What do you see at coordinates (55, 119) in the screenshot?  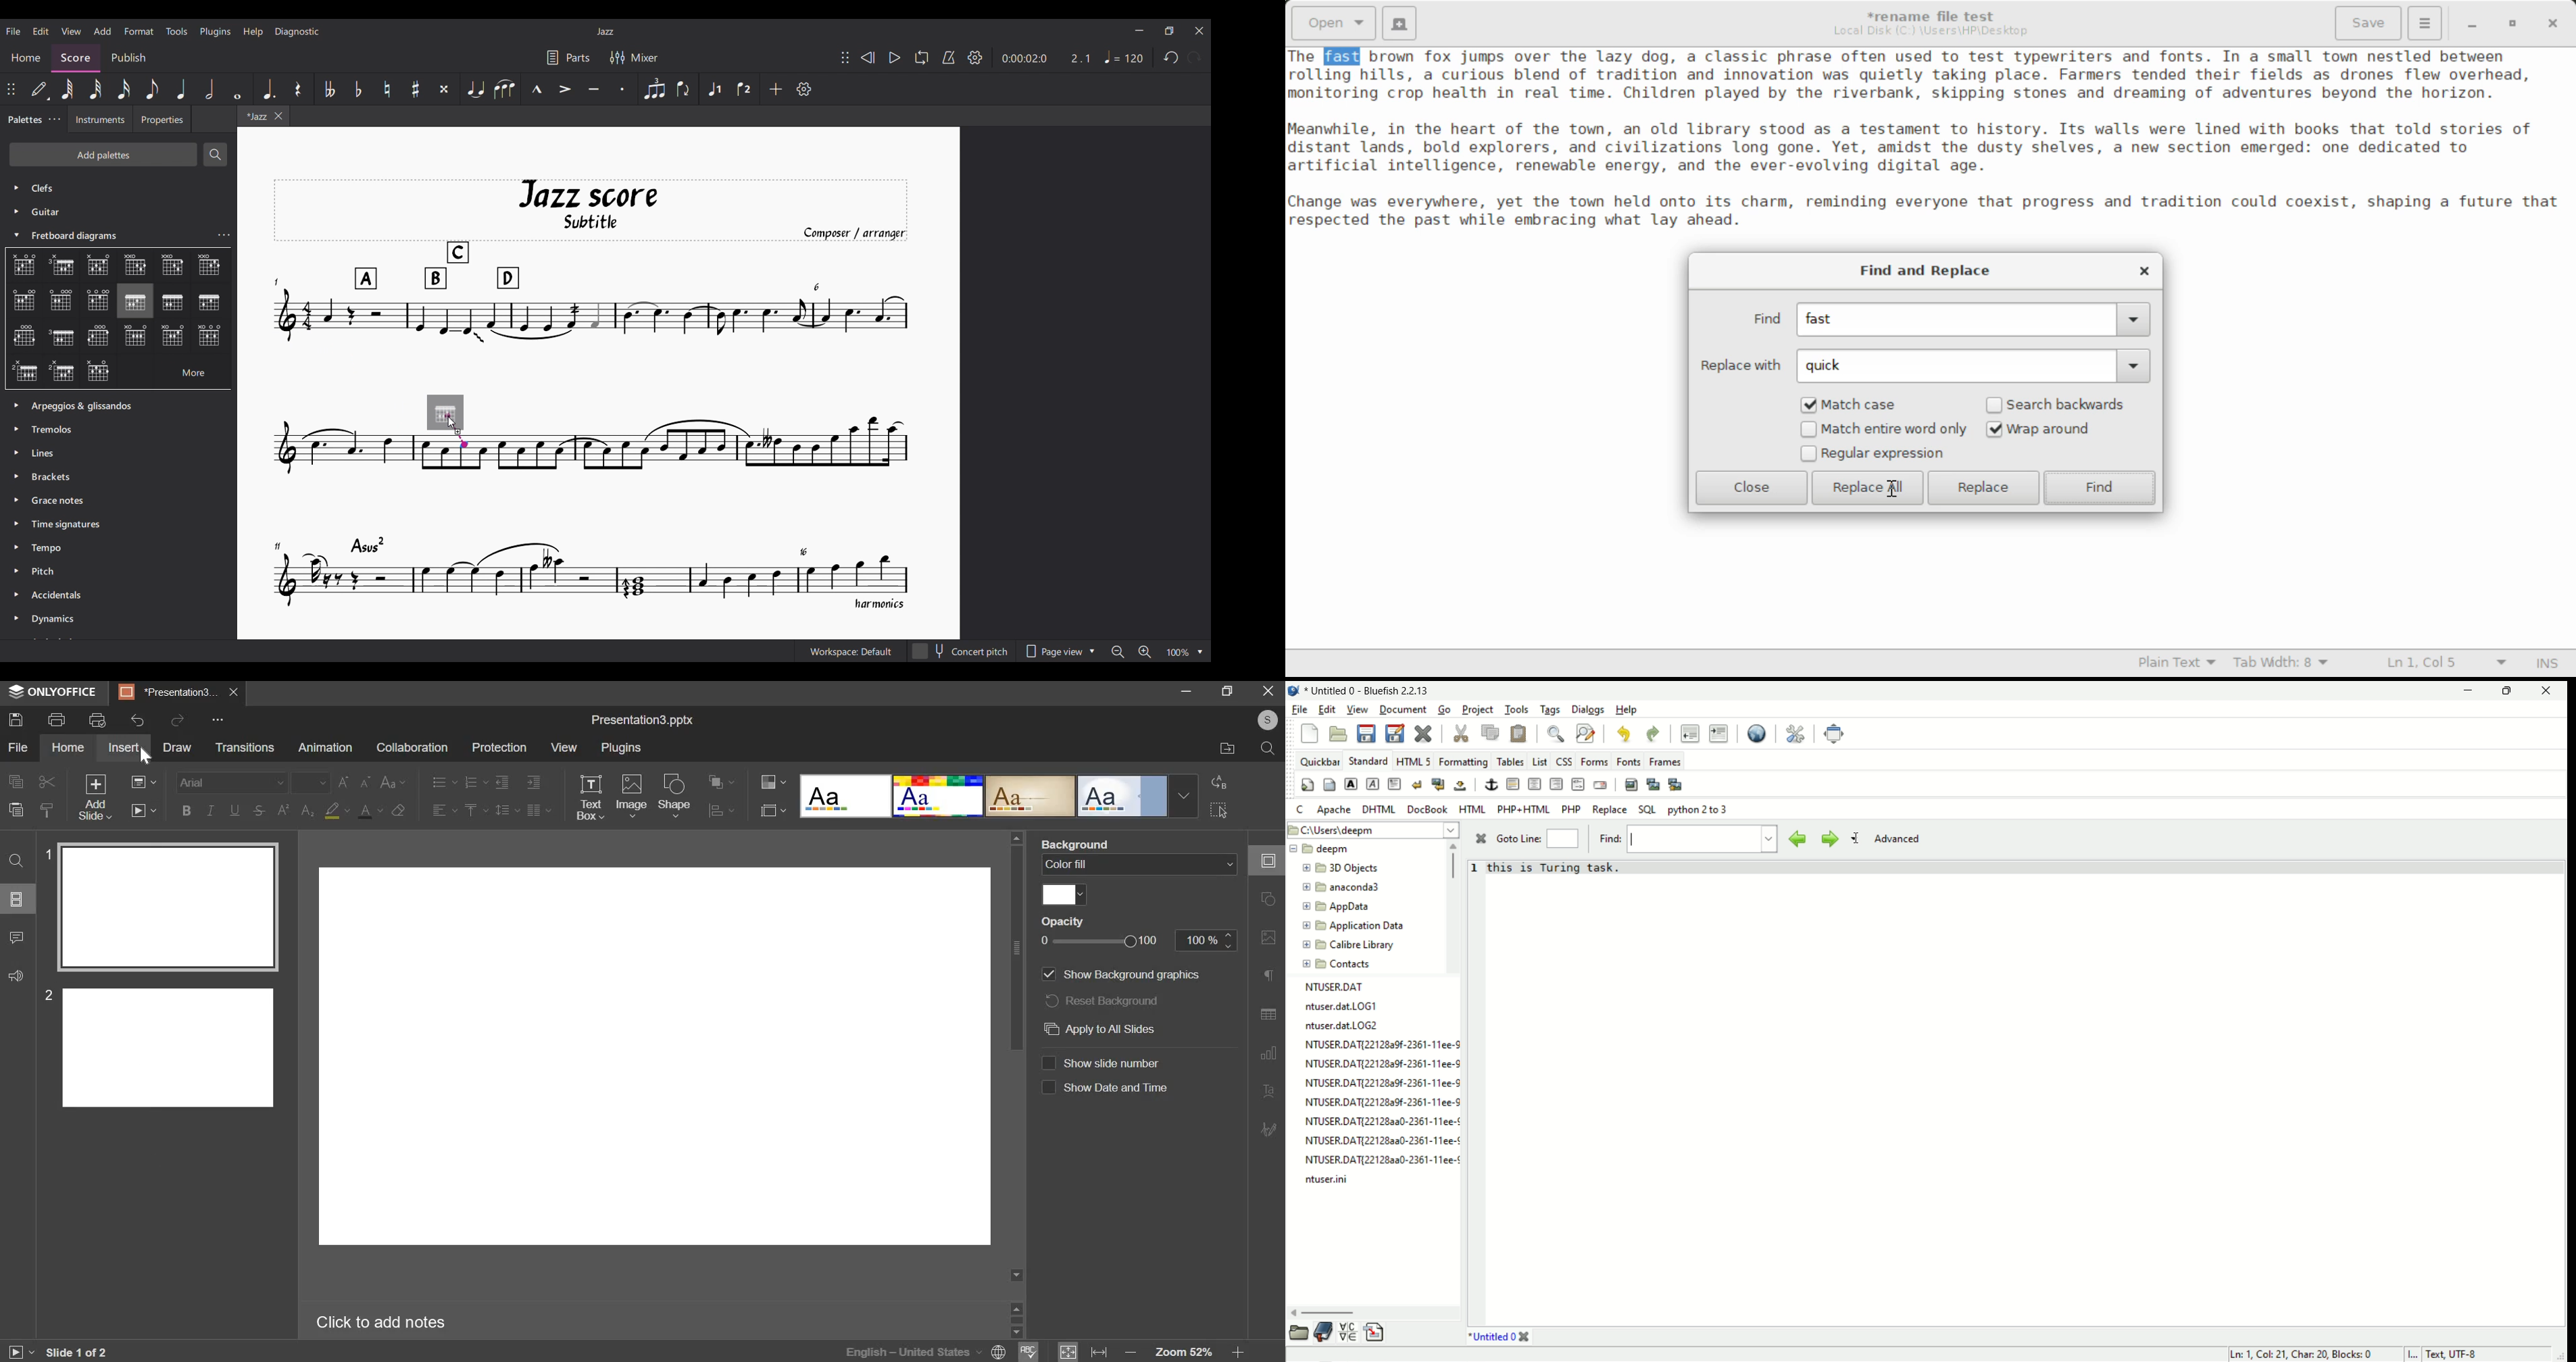 I see `Palette settings` at bounding box center [55, 119].